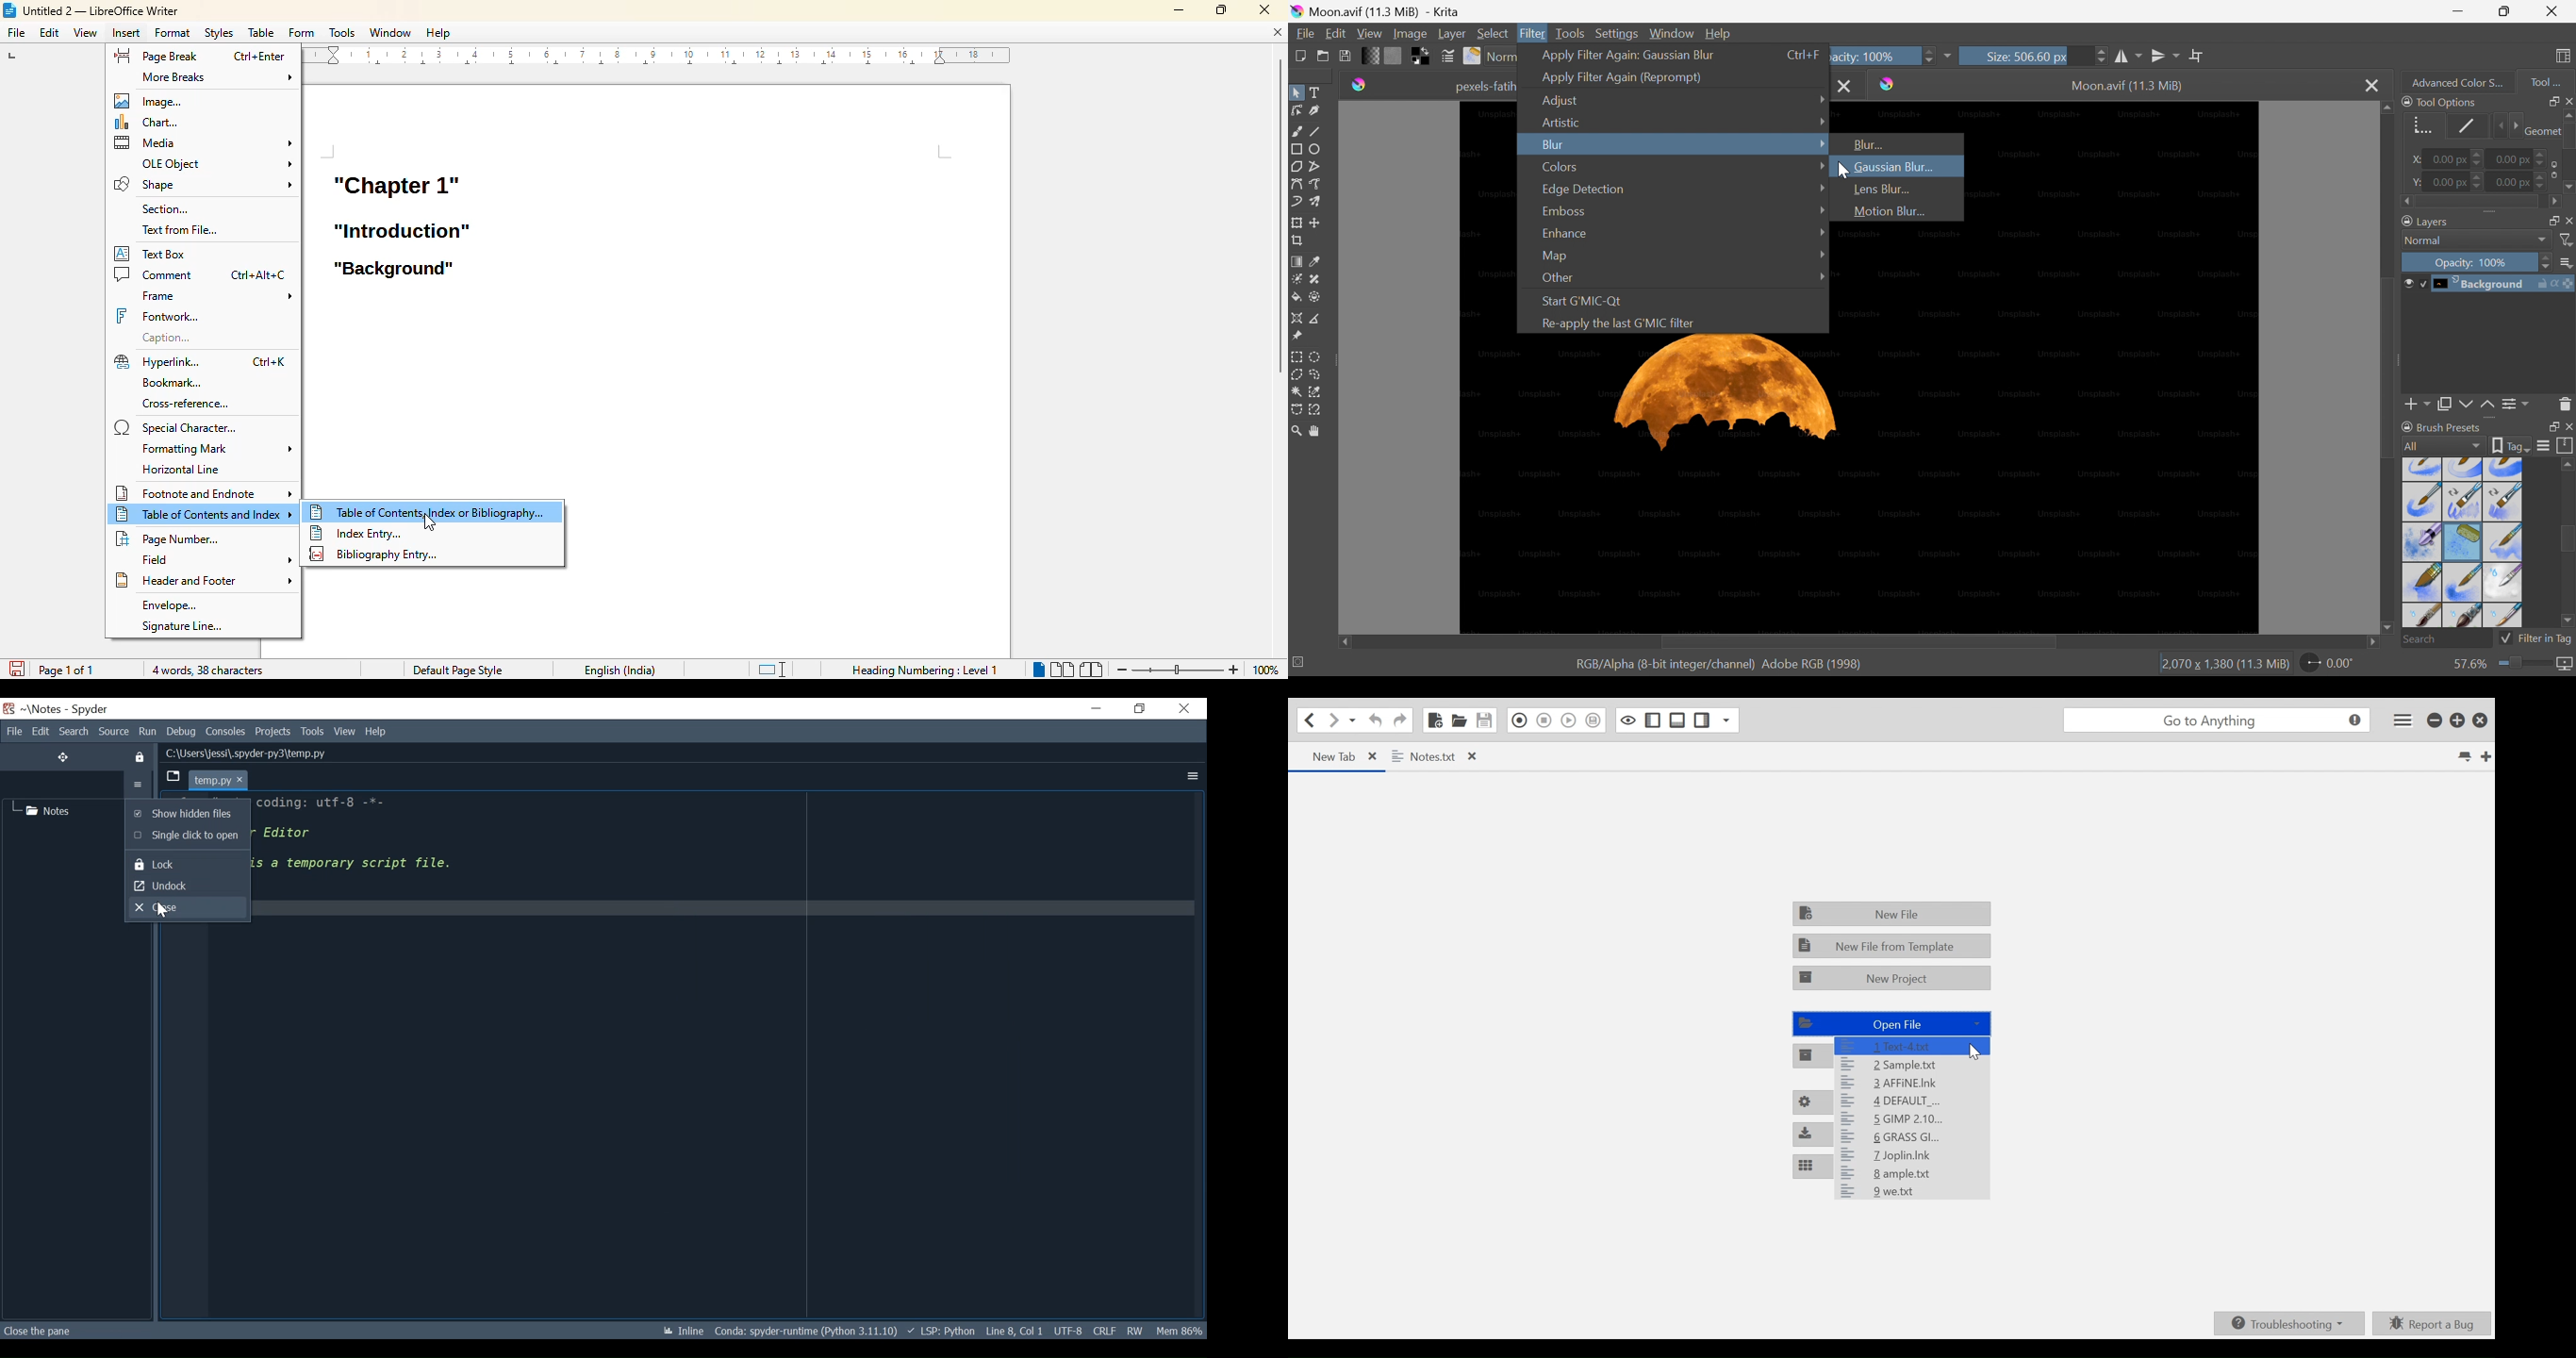  Describe the element at coordinates (2555, 9) in the screenshot. I see `Close` at that location.